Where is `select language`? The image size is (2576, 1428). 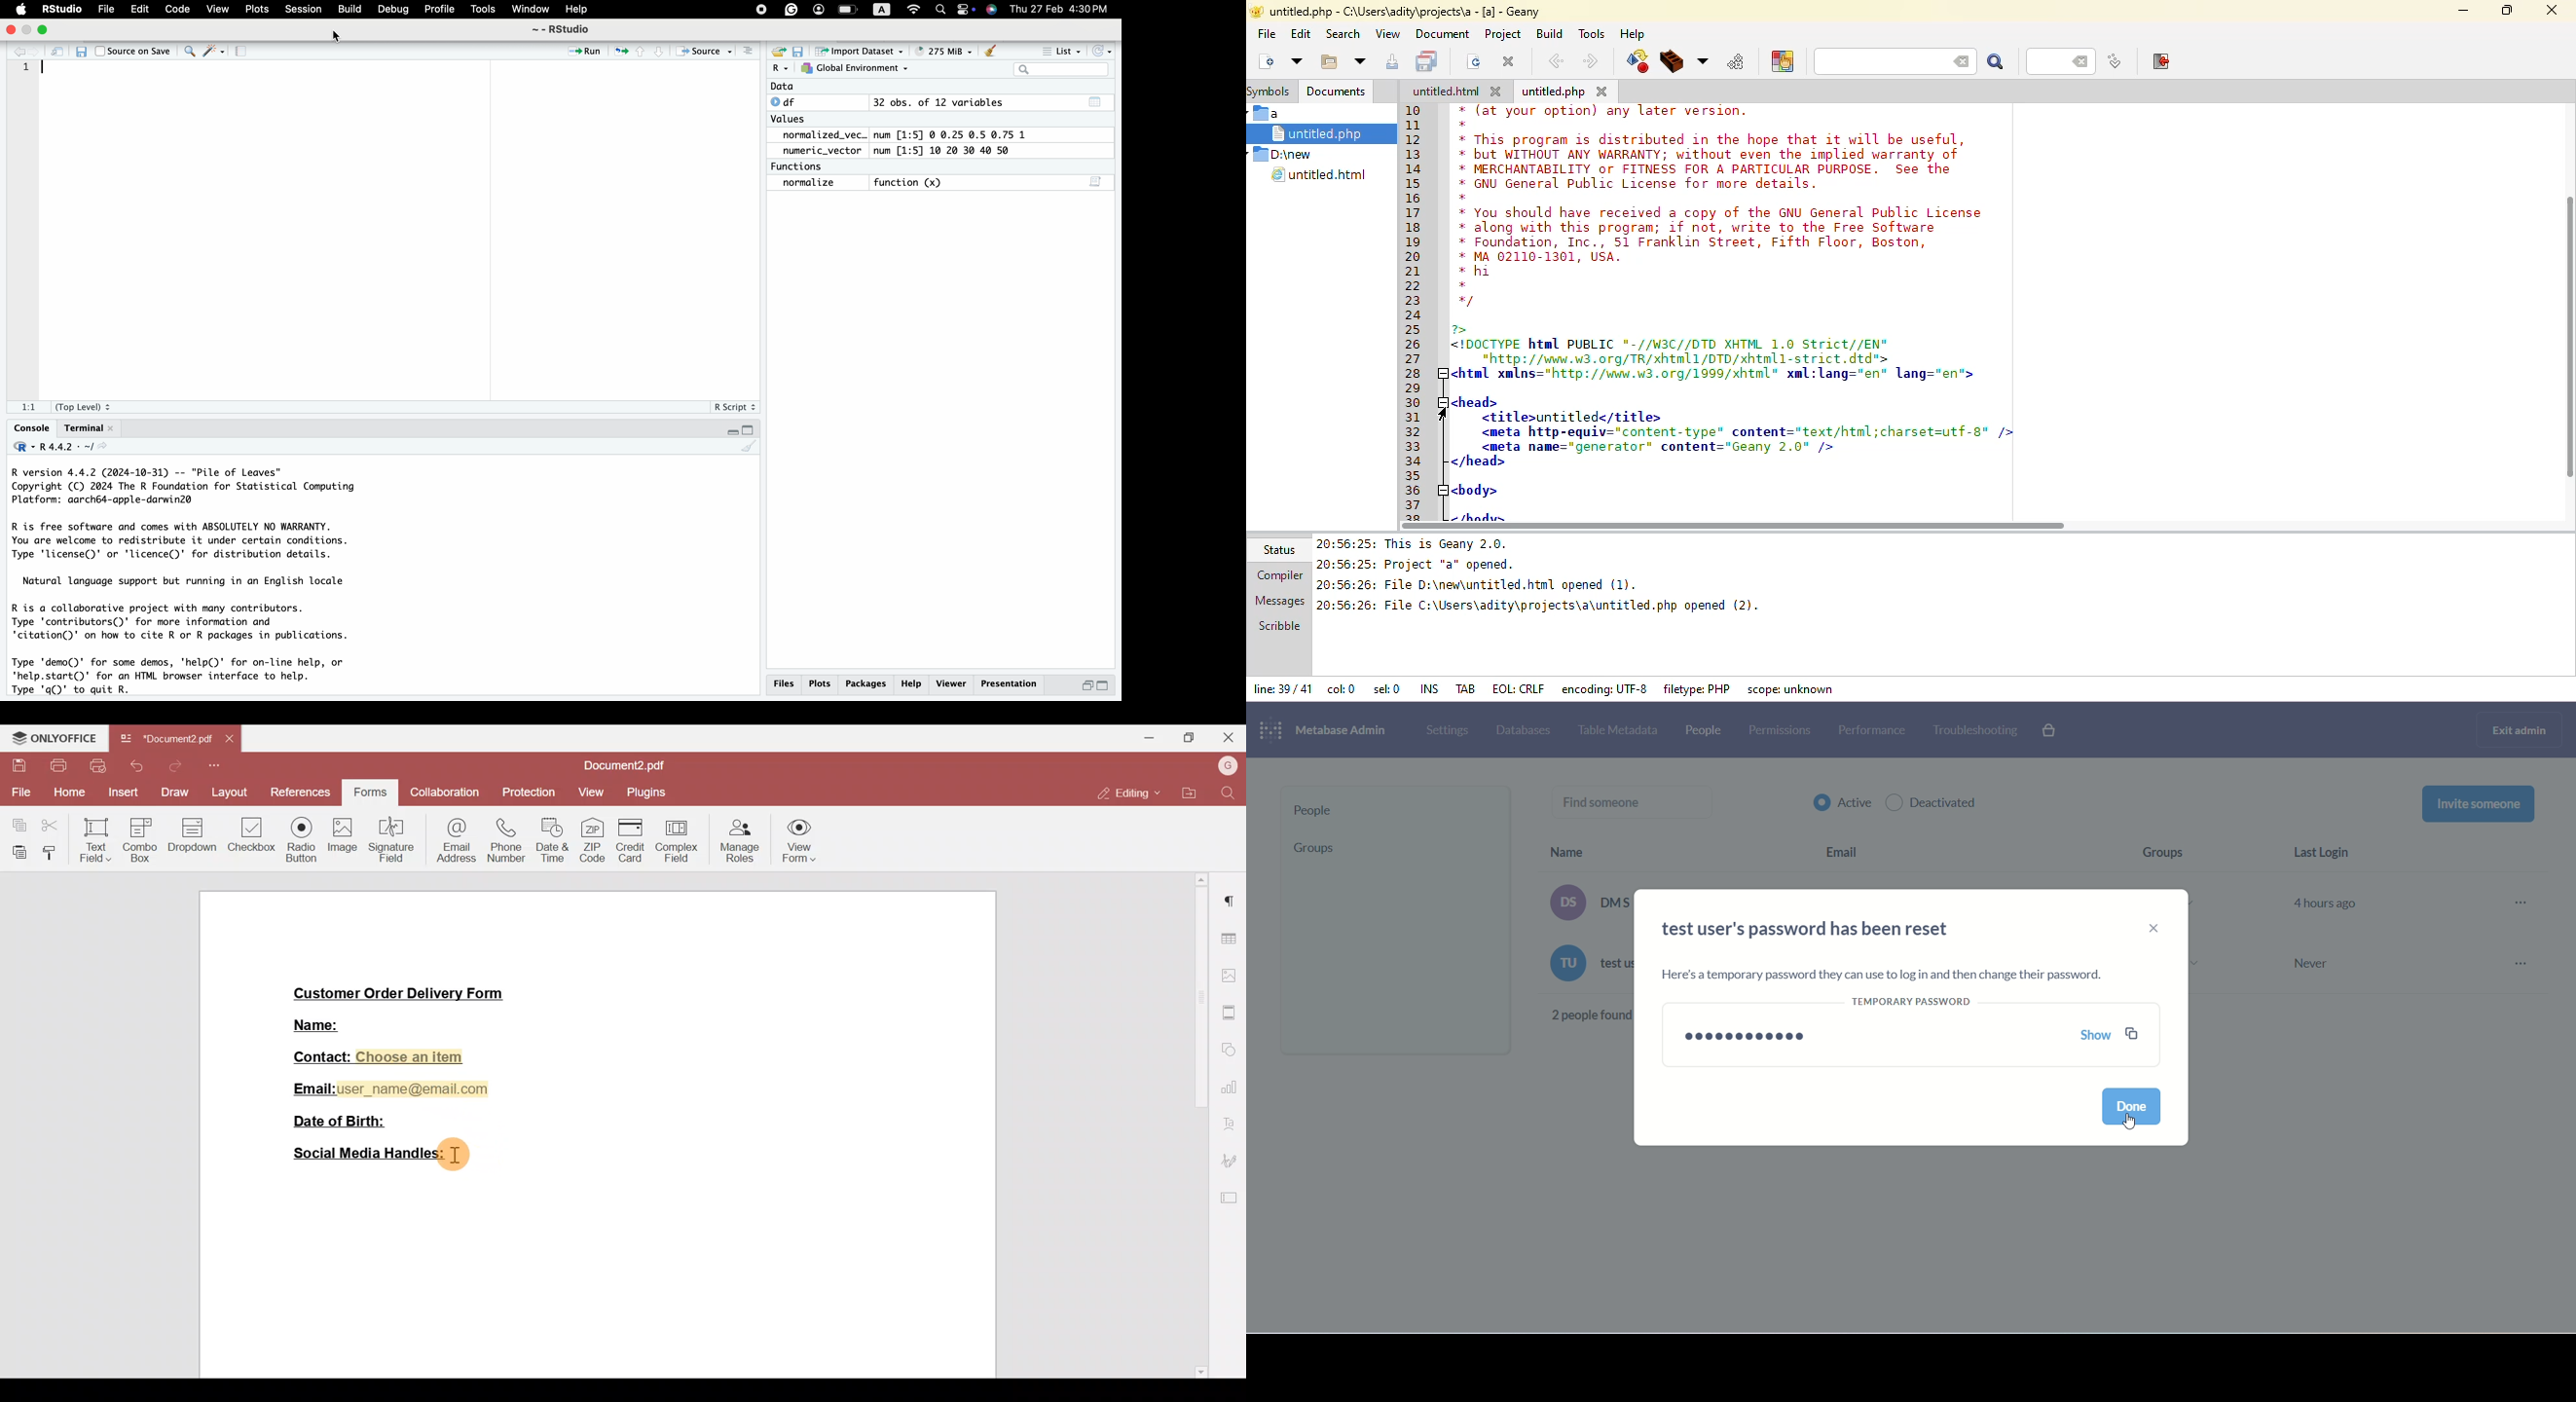
select language is located at coordinates (780, 69).